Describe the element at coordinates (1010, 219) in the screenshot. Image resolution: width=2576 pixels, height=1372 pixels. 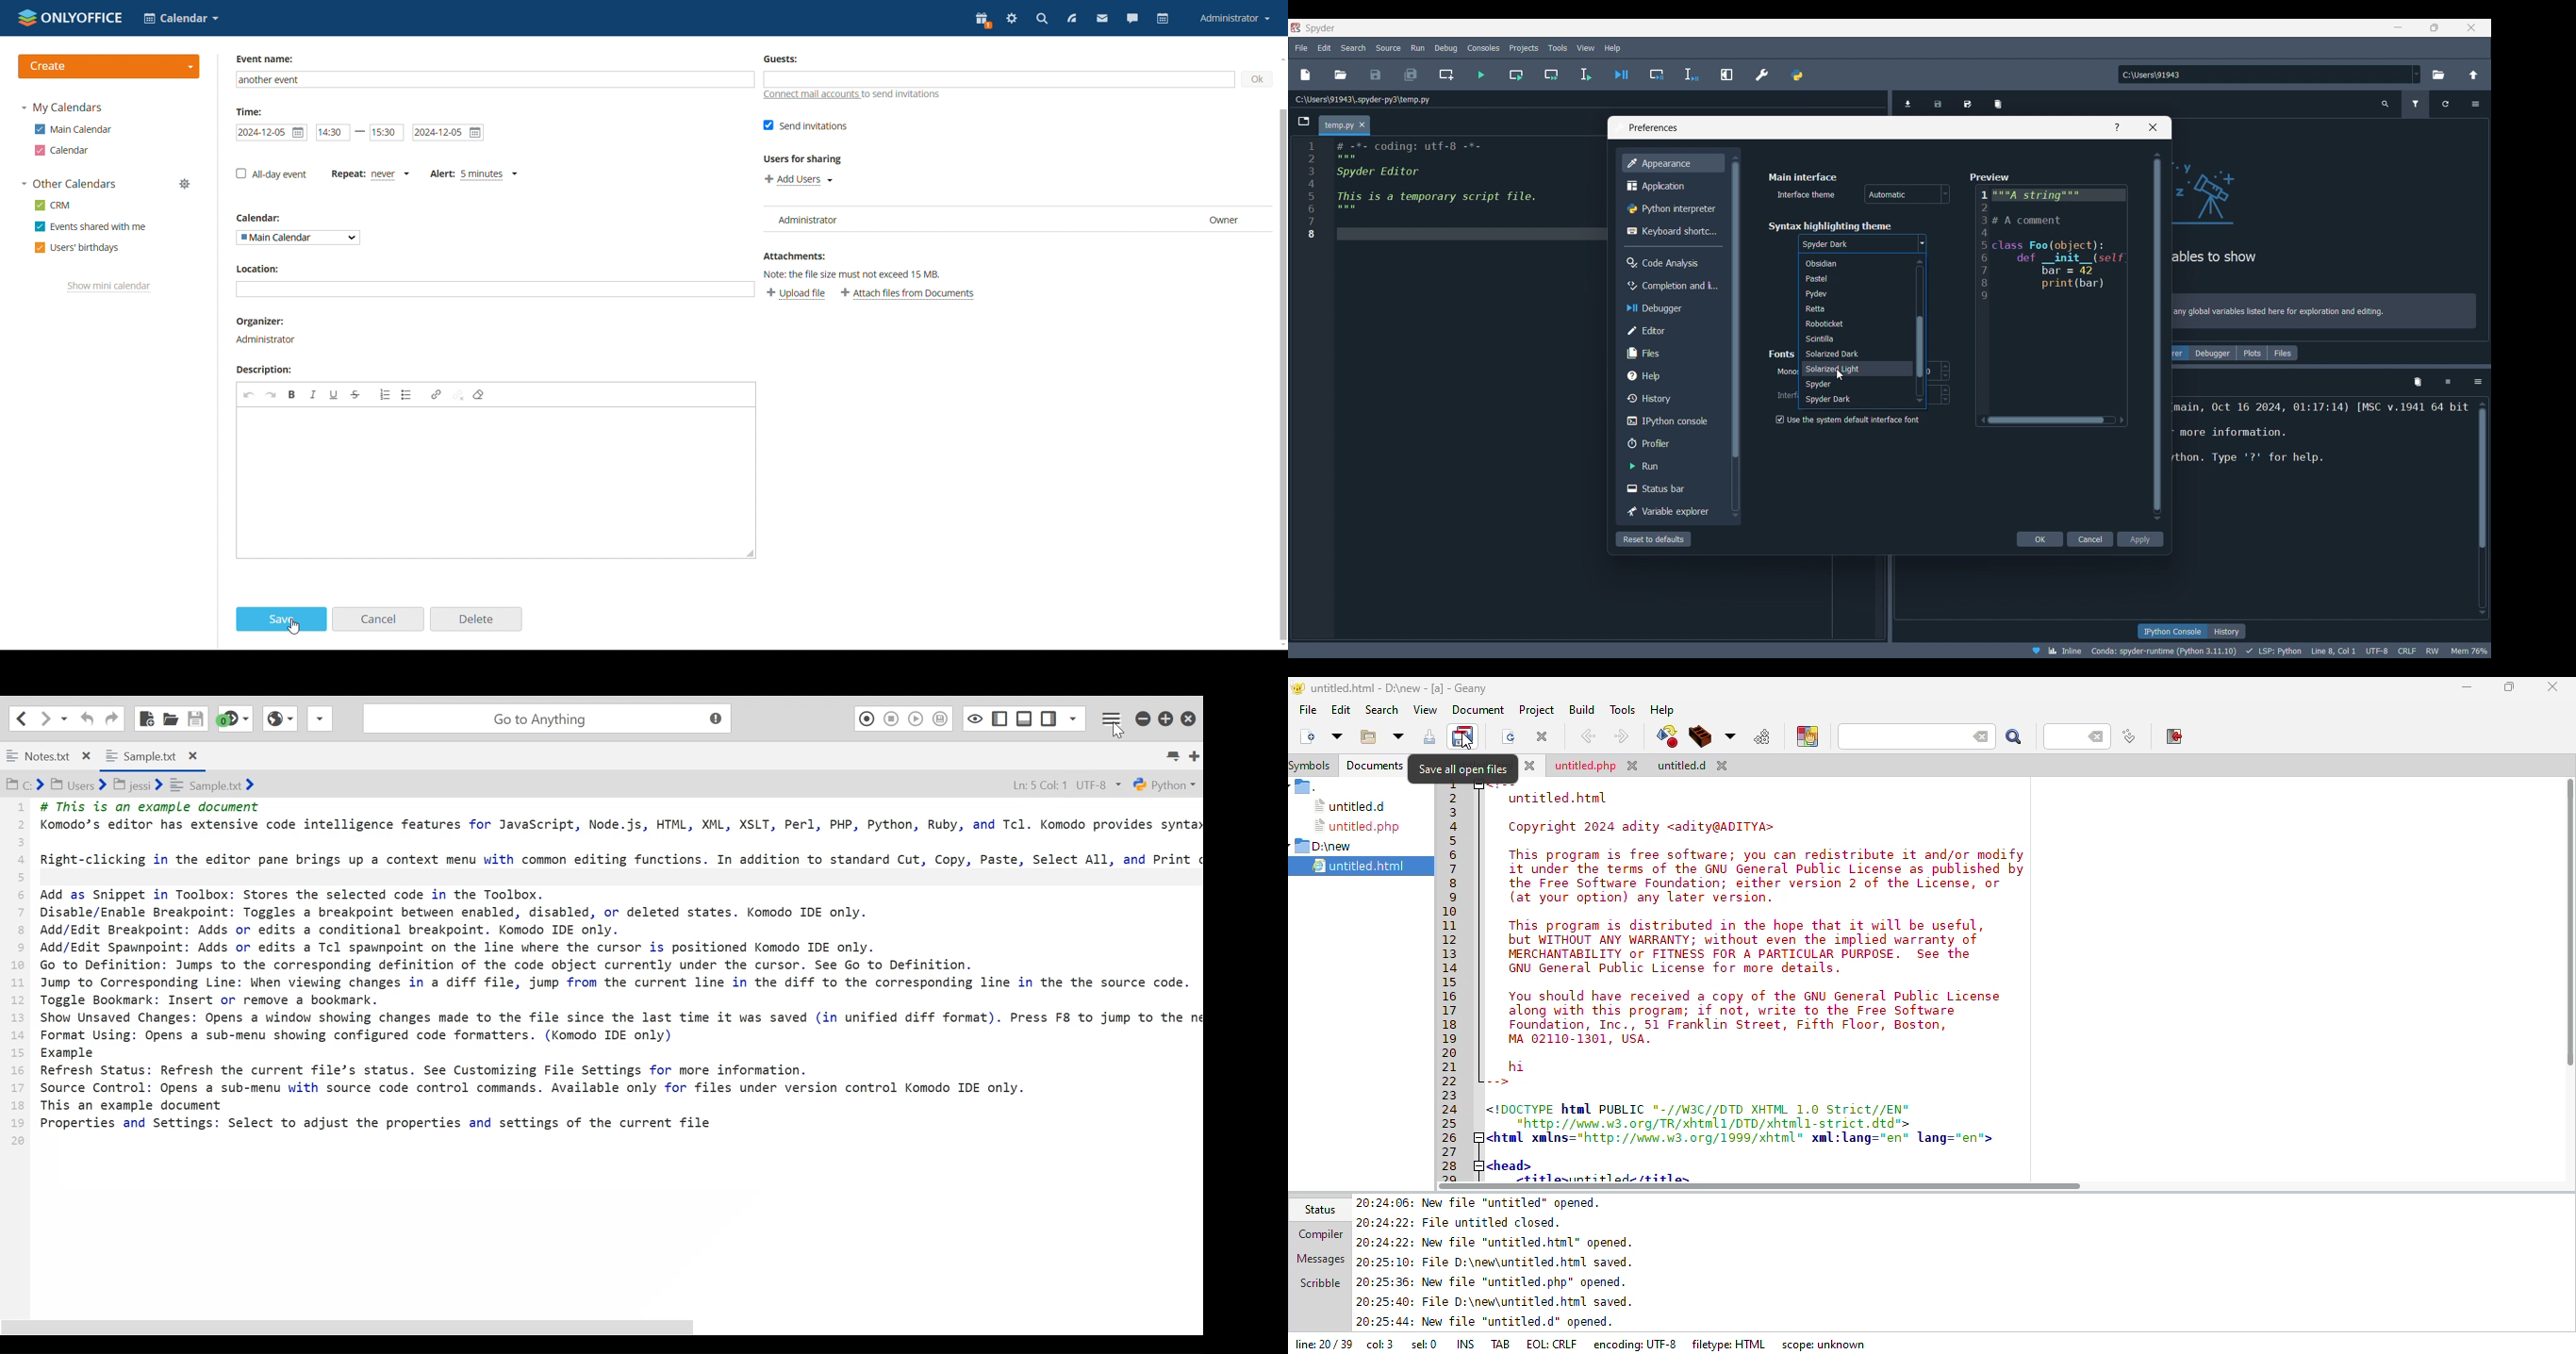
I see `user list` at that location.